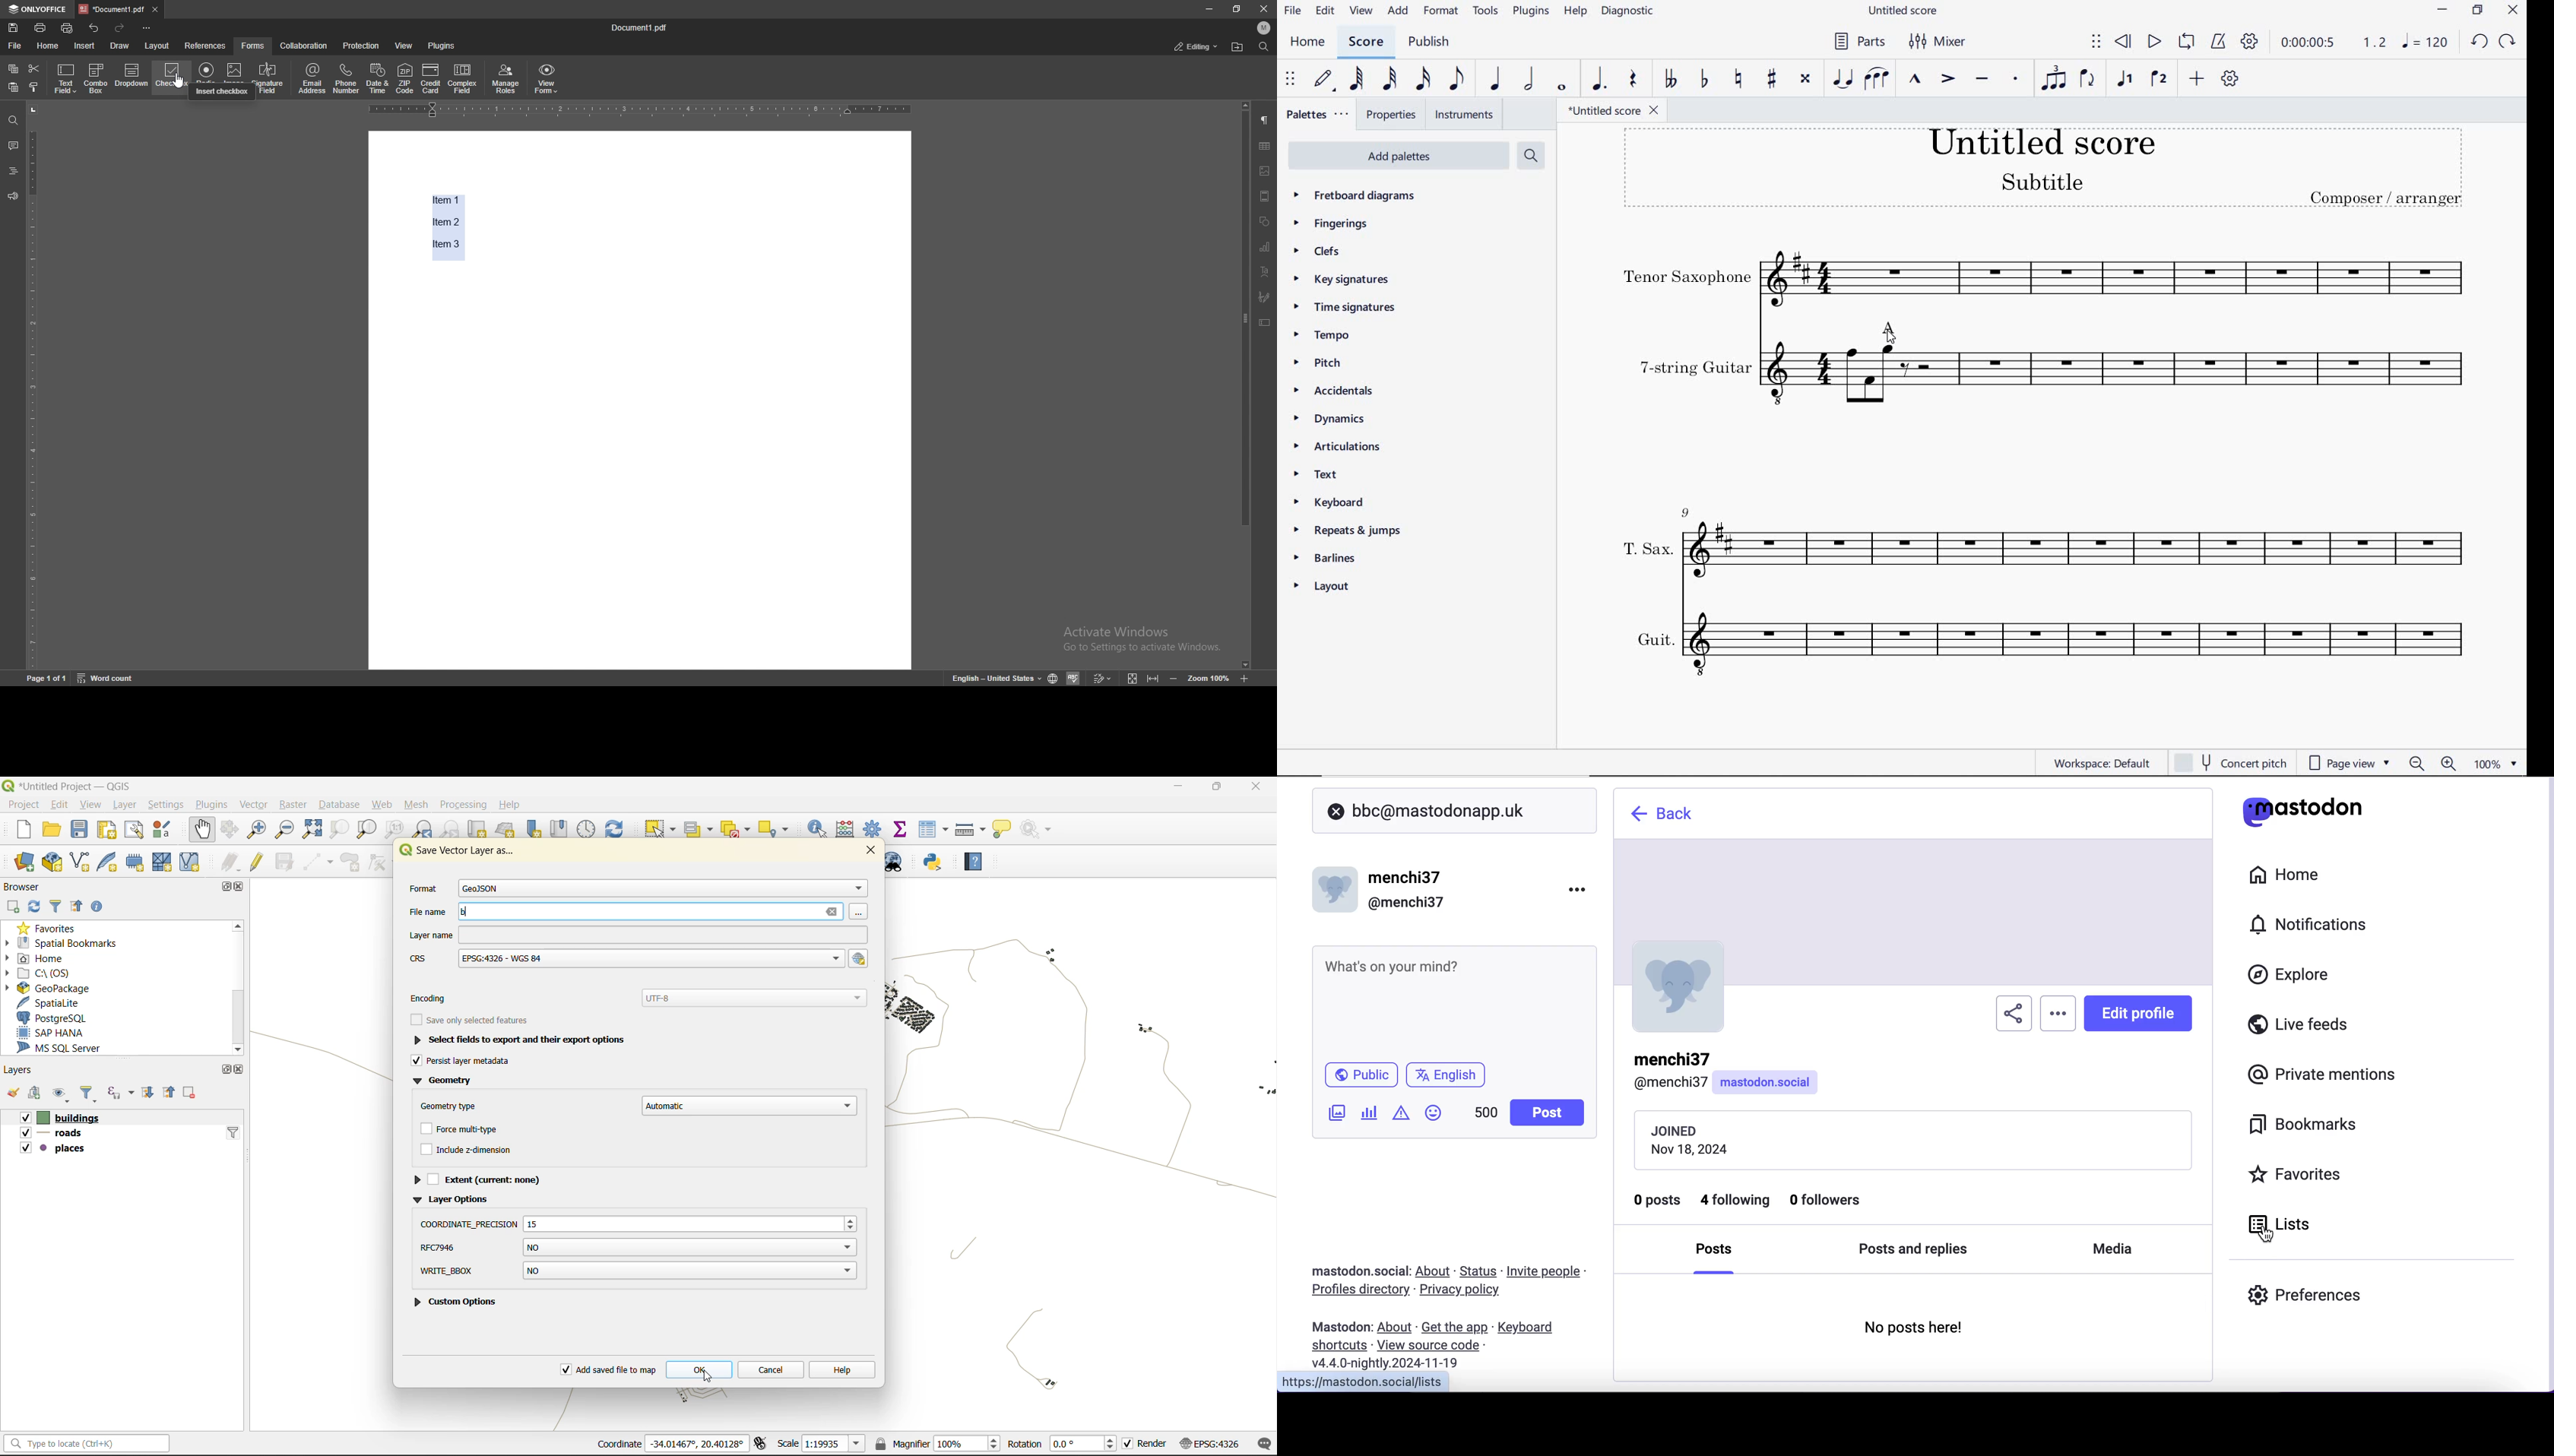 This screenshot has width=2576, height=1456. I want to click on shortcuts, so click(1336, 1346).